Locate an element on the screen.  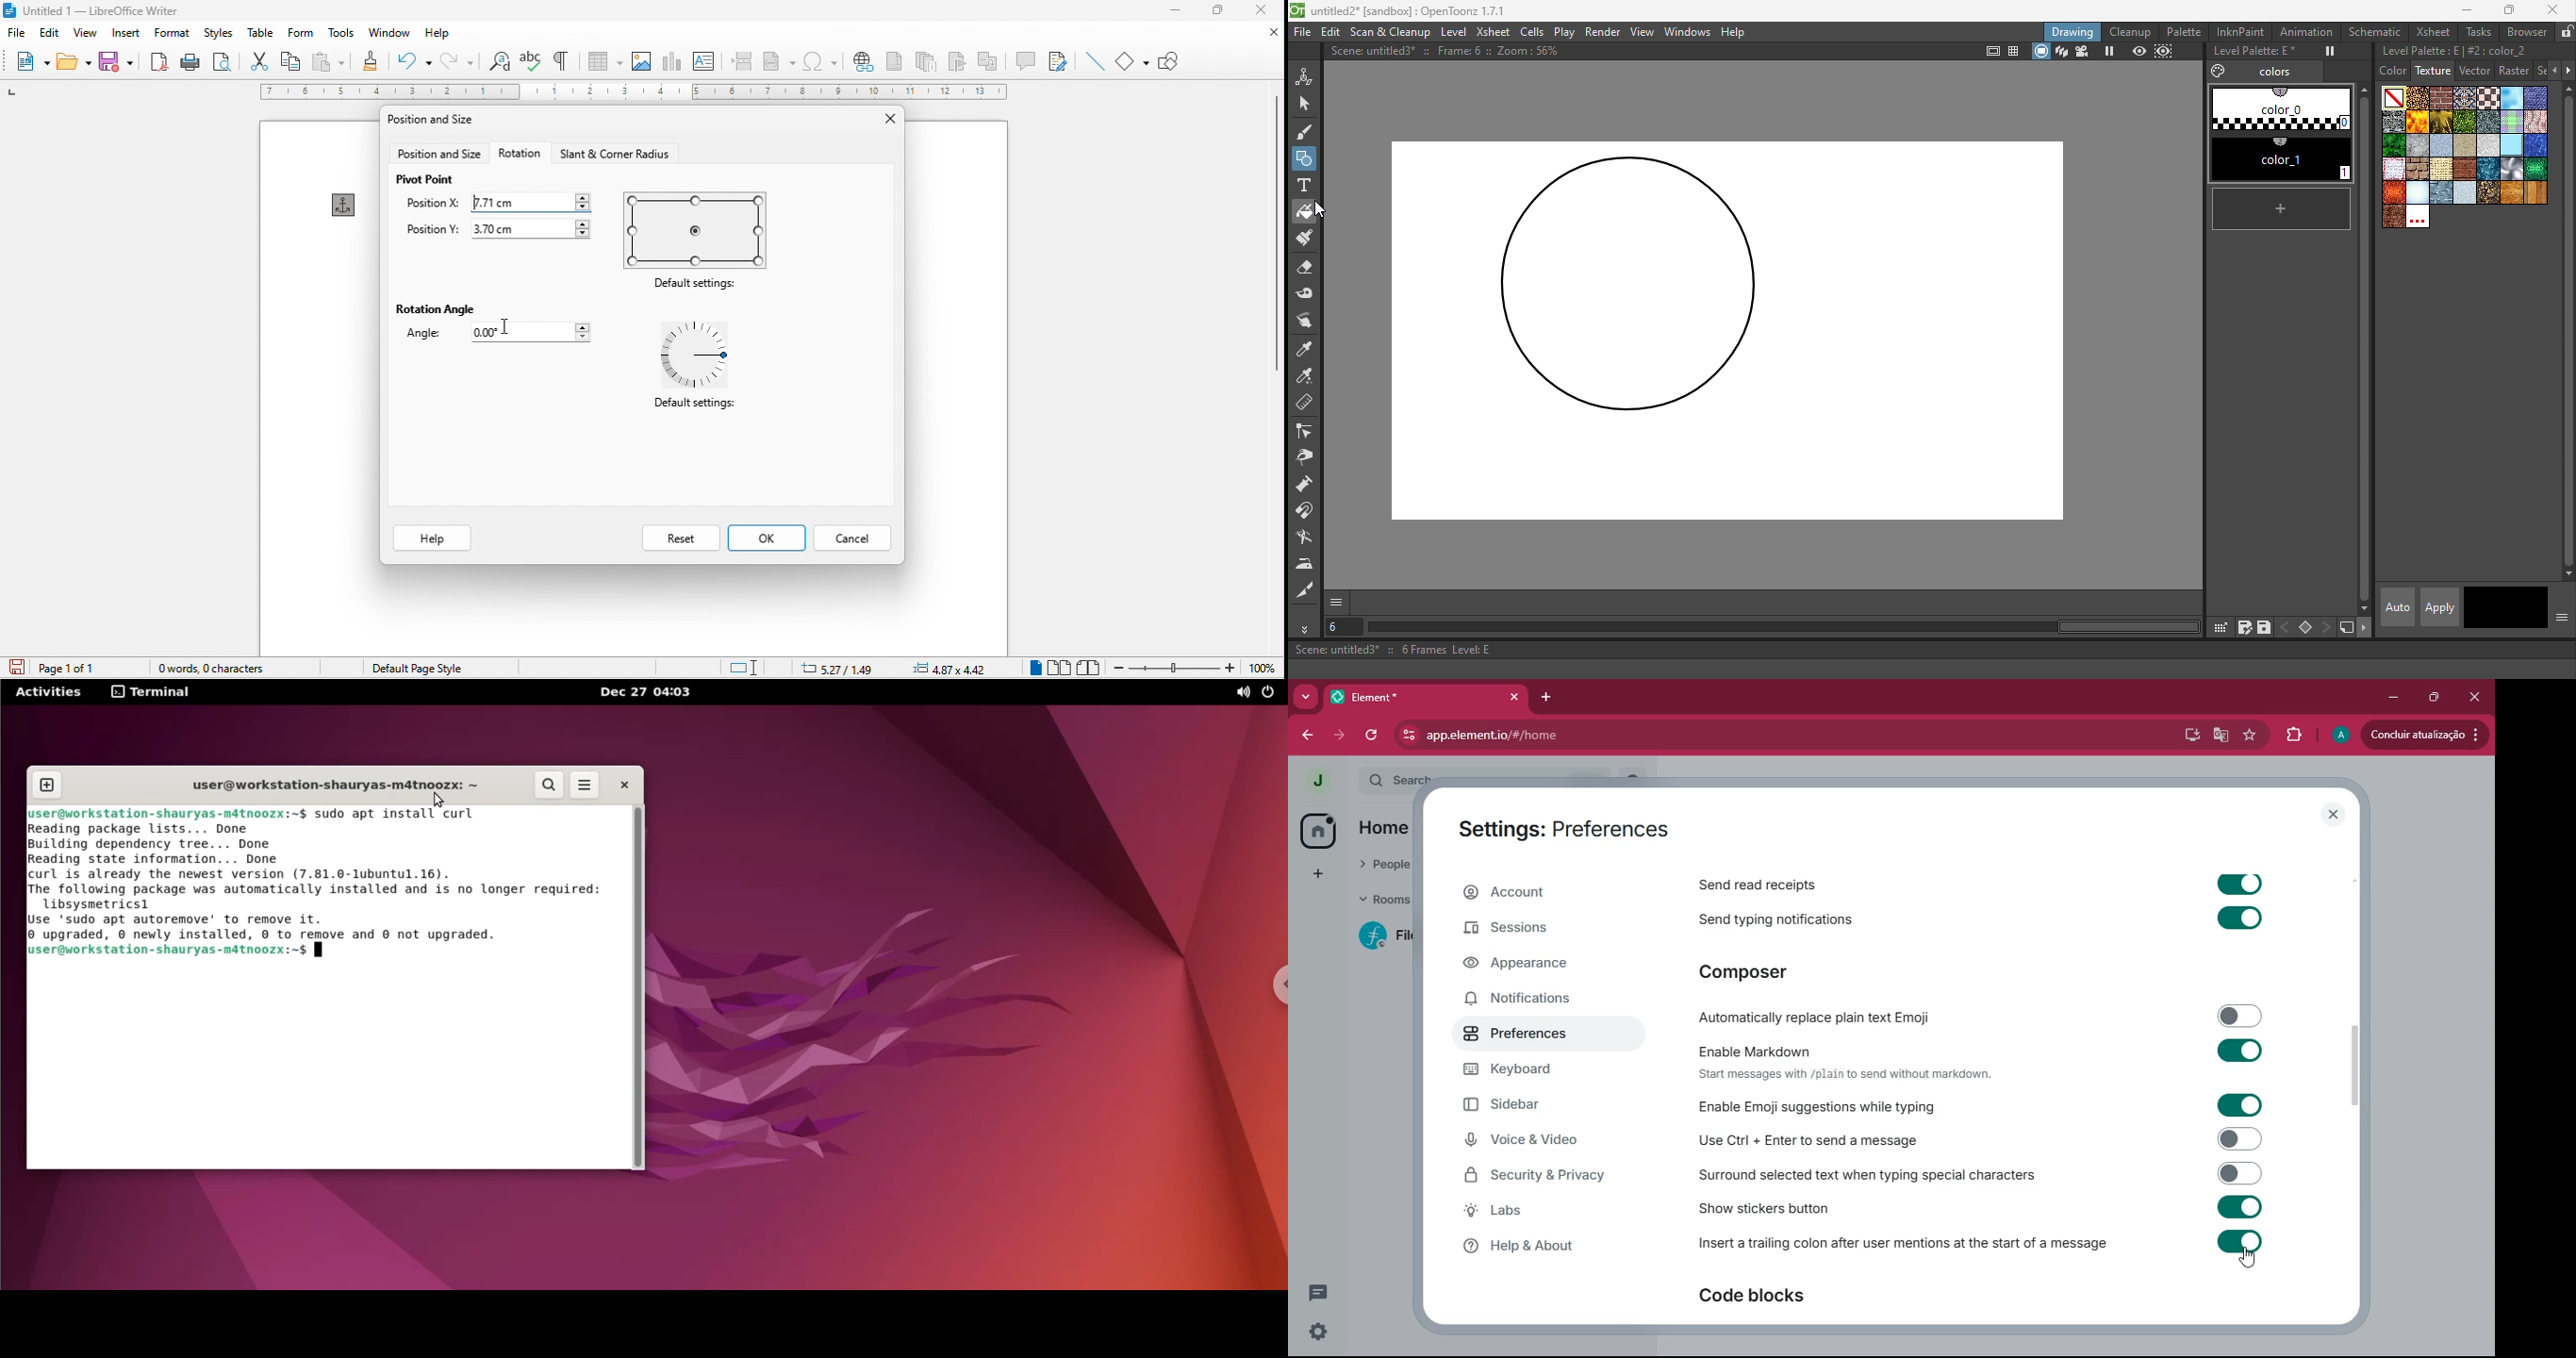
comment is located at coordinates (1026, 60).